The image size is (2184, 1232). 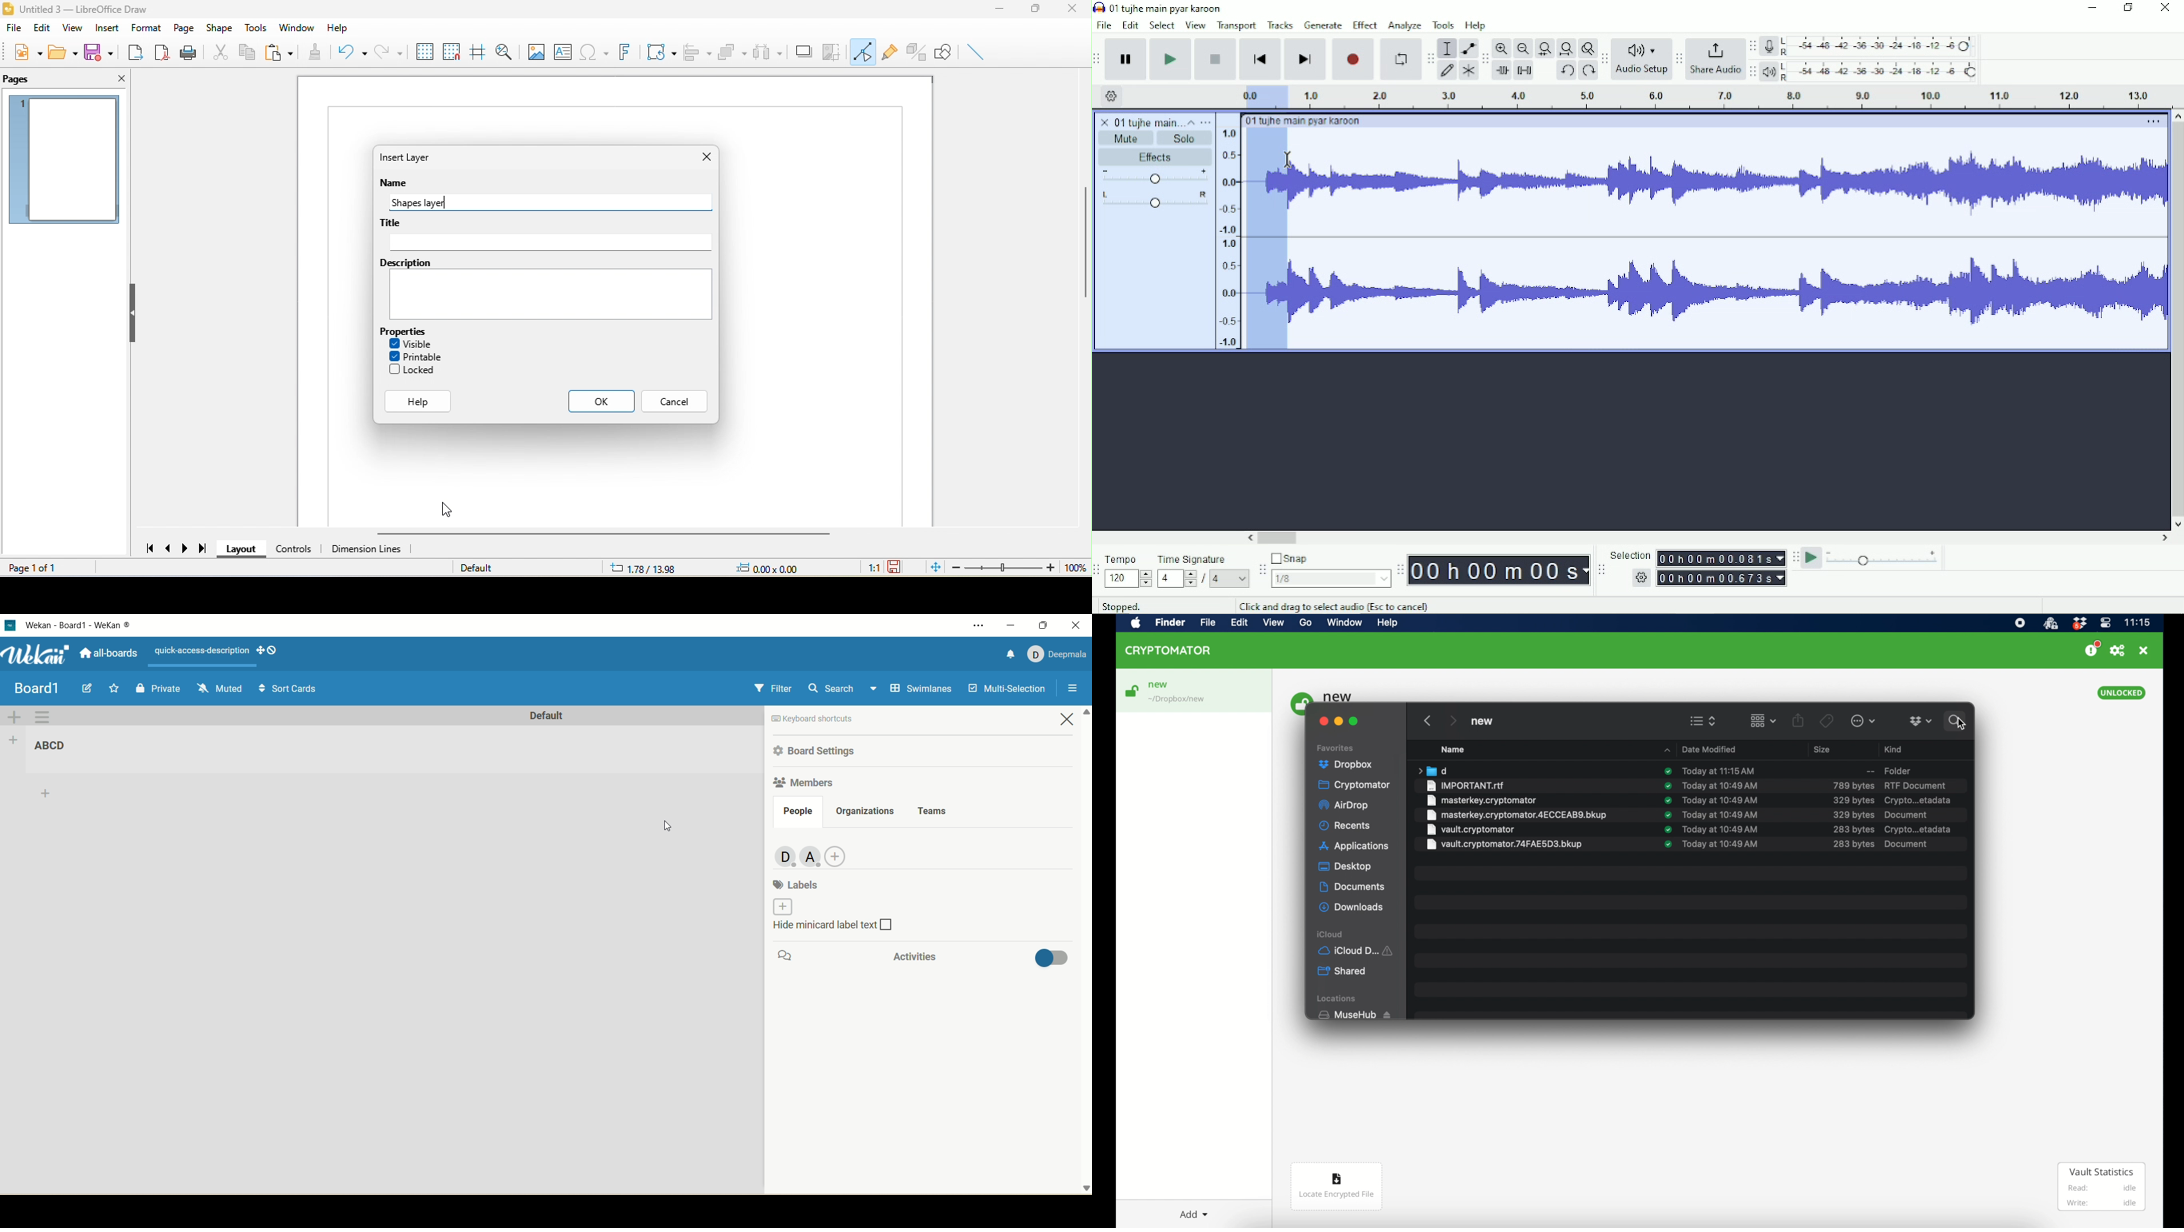 I want to click on vertical scroll bar, so click(x=1082, y=241).